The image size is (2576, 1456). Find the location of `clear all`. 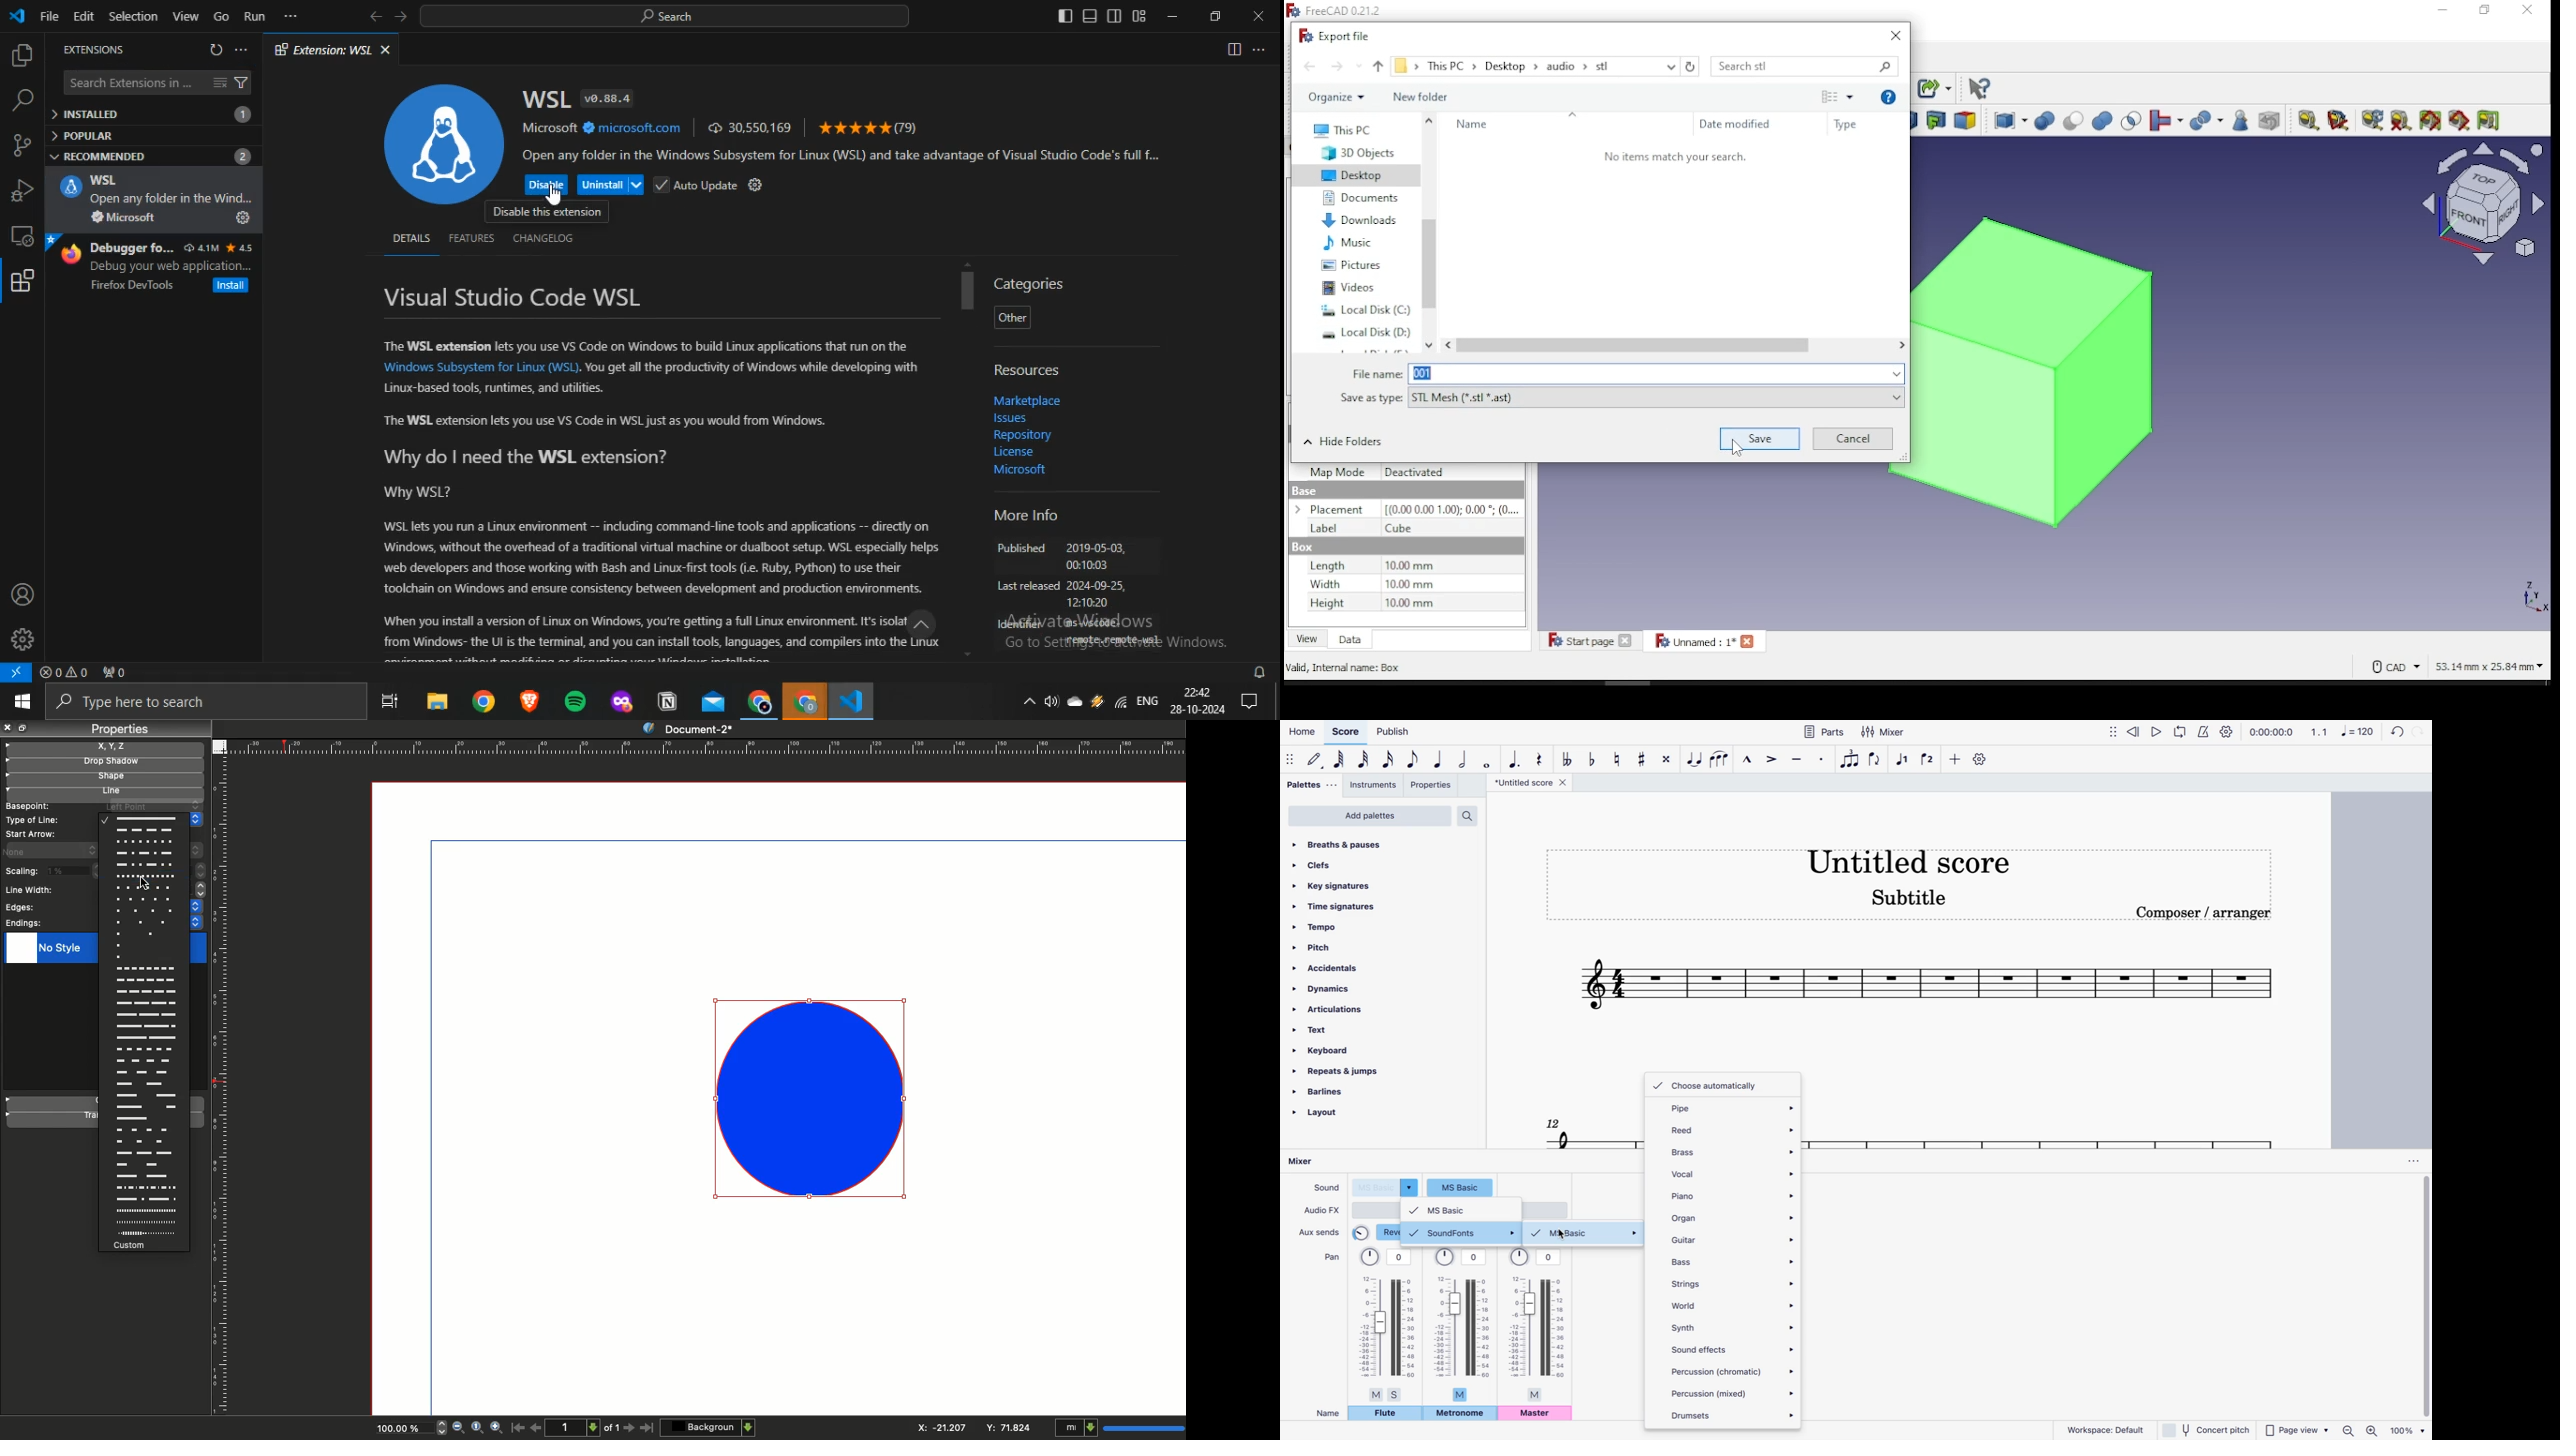

clear all is located at coordinates (2400, 119).